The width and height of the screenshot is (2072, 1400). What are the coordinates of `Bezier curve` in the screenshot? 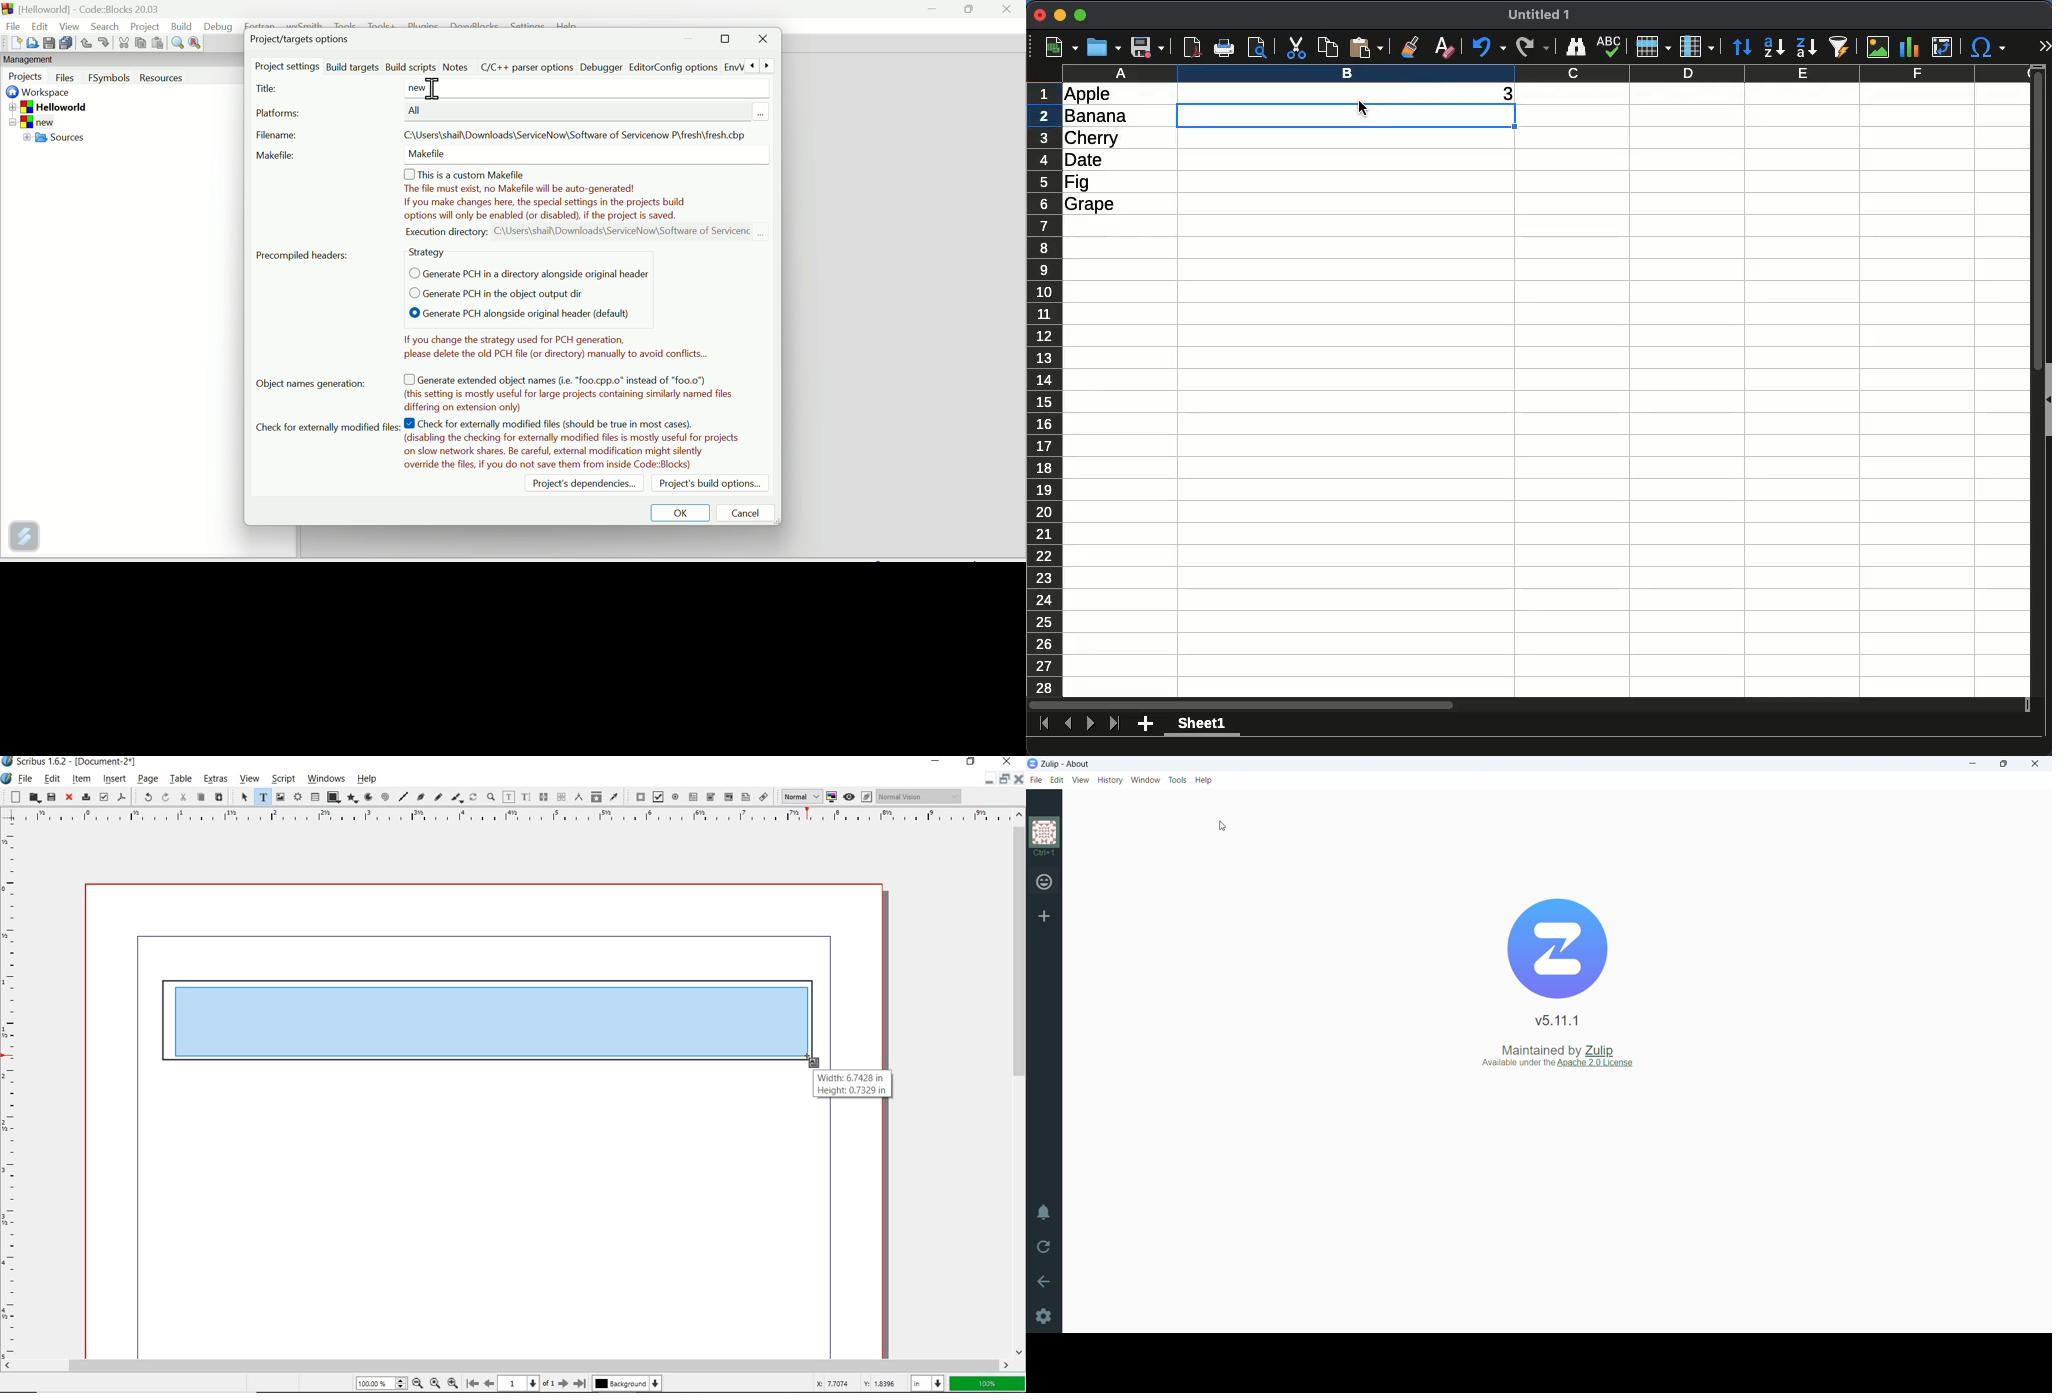 It's located at (421, 798).